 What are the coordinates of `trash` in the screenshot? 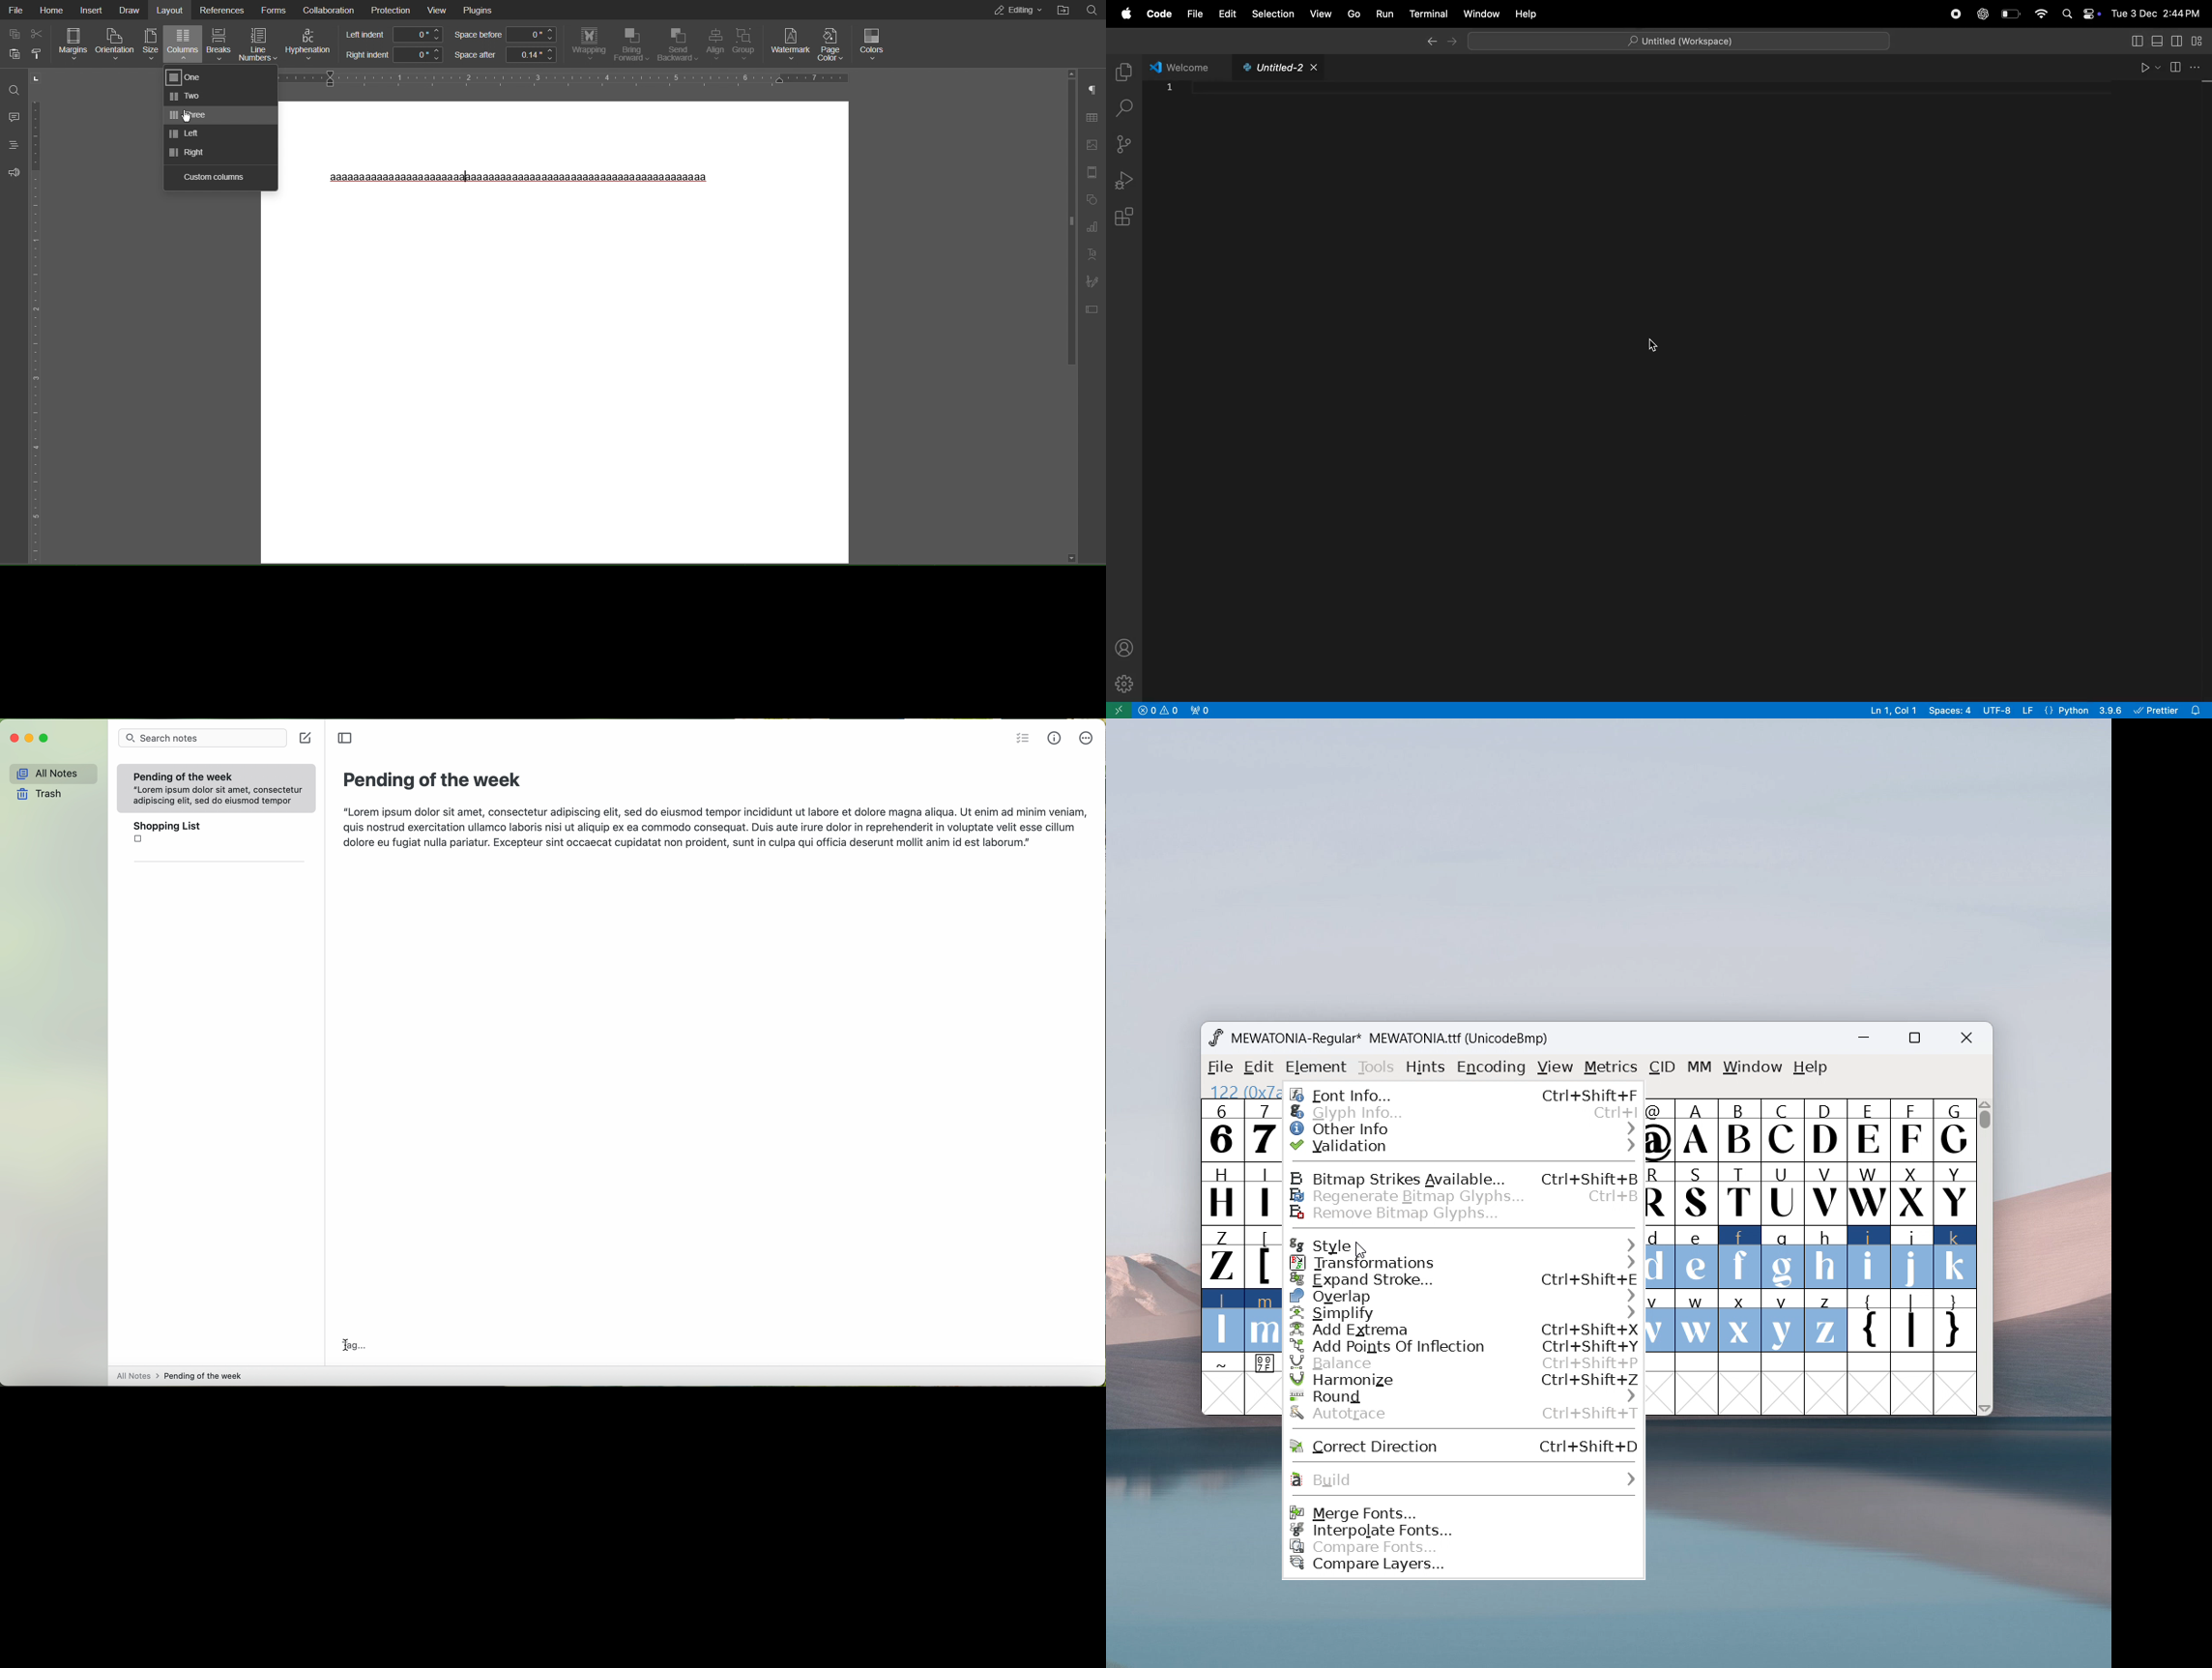 It's located at (38, 793).